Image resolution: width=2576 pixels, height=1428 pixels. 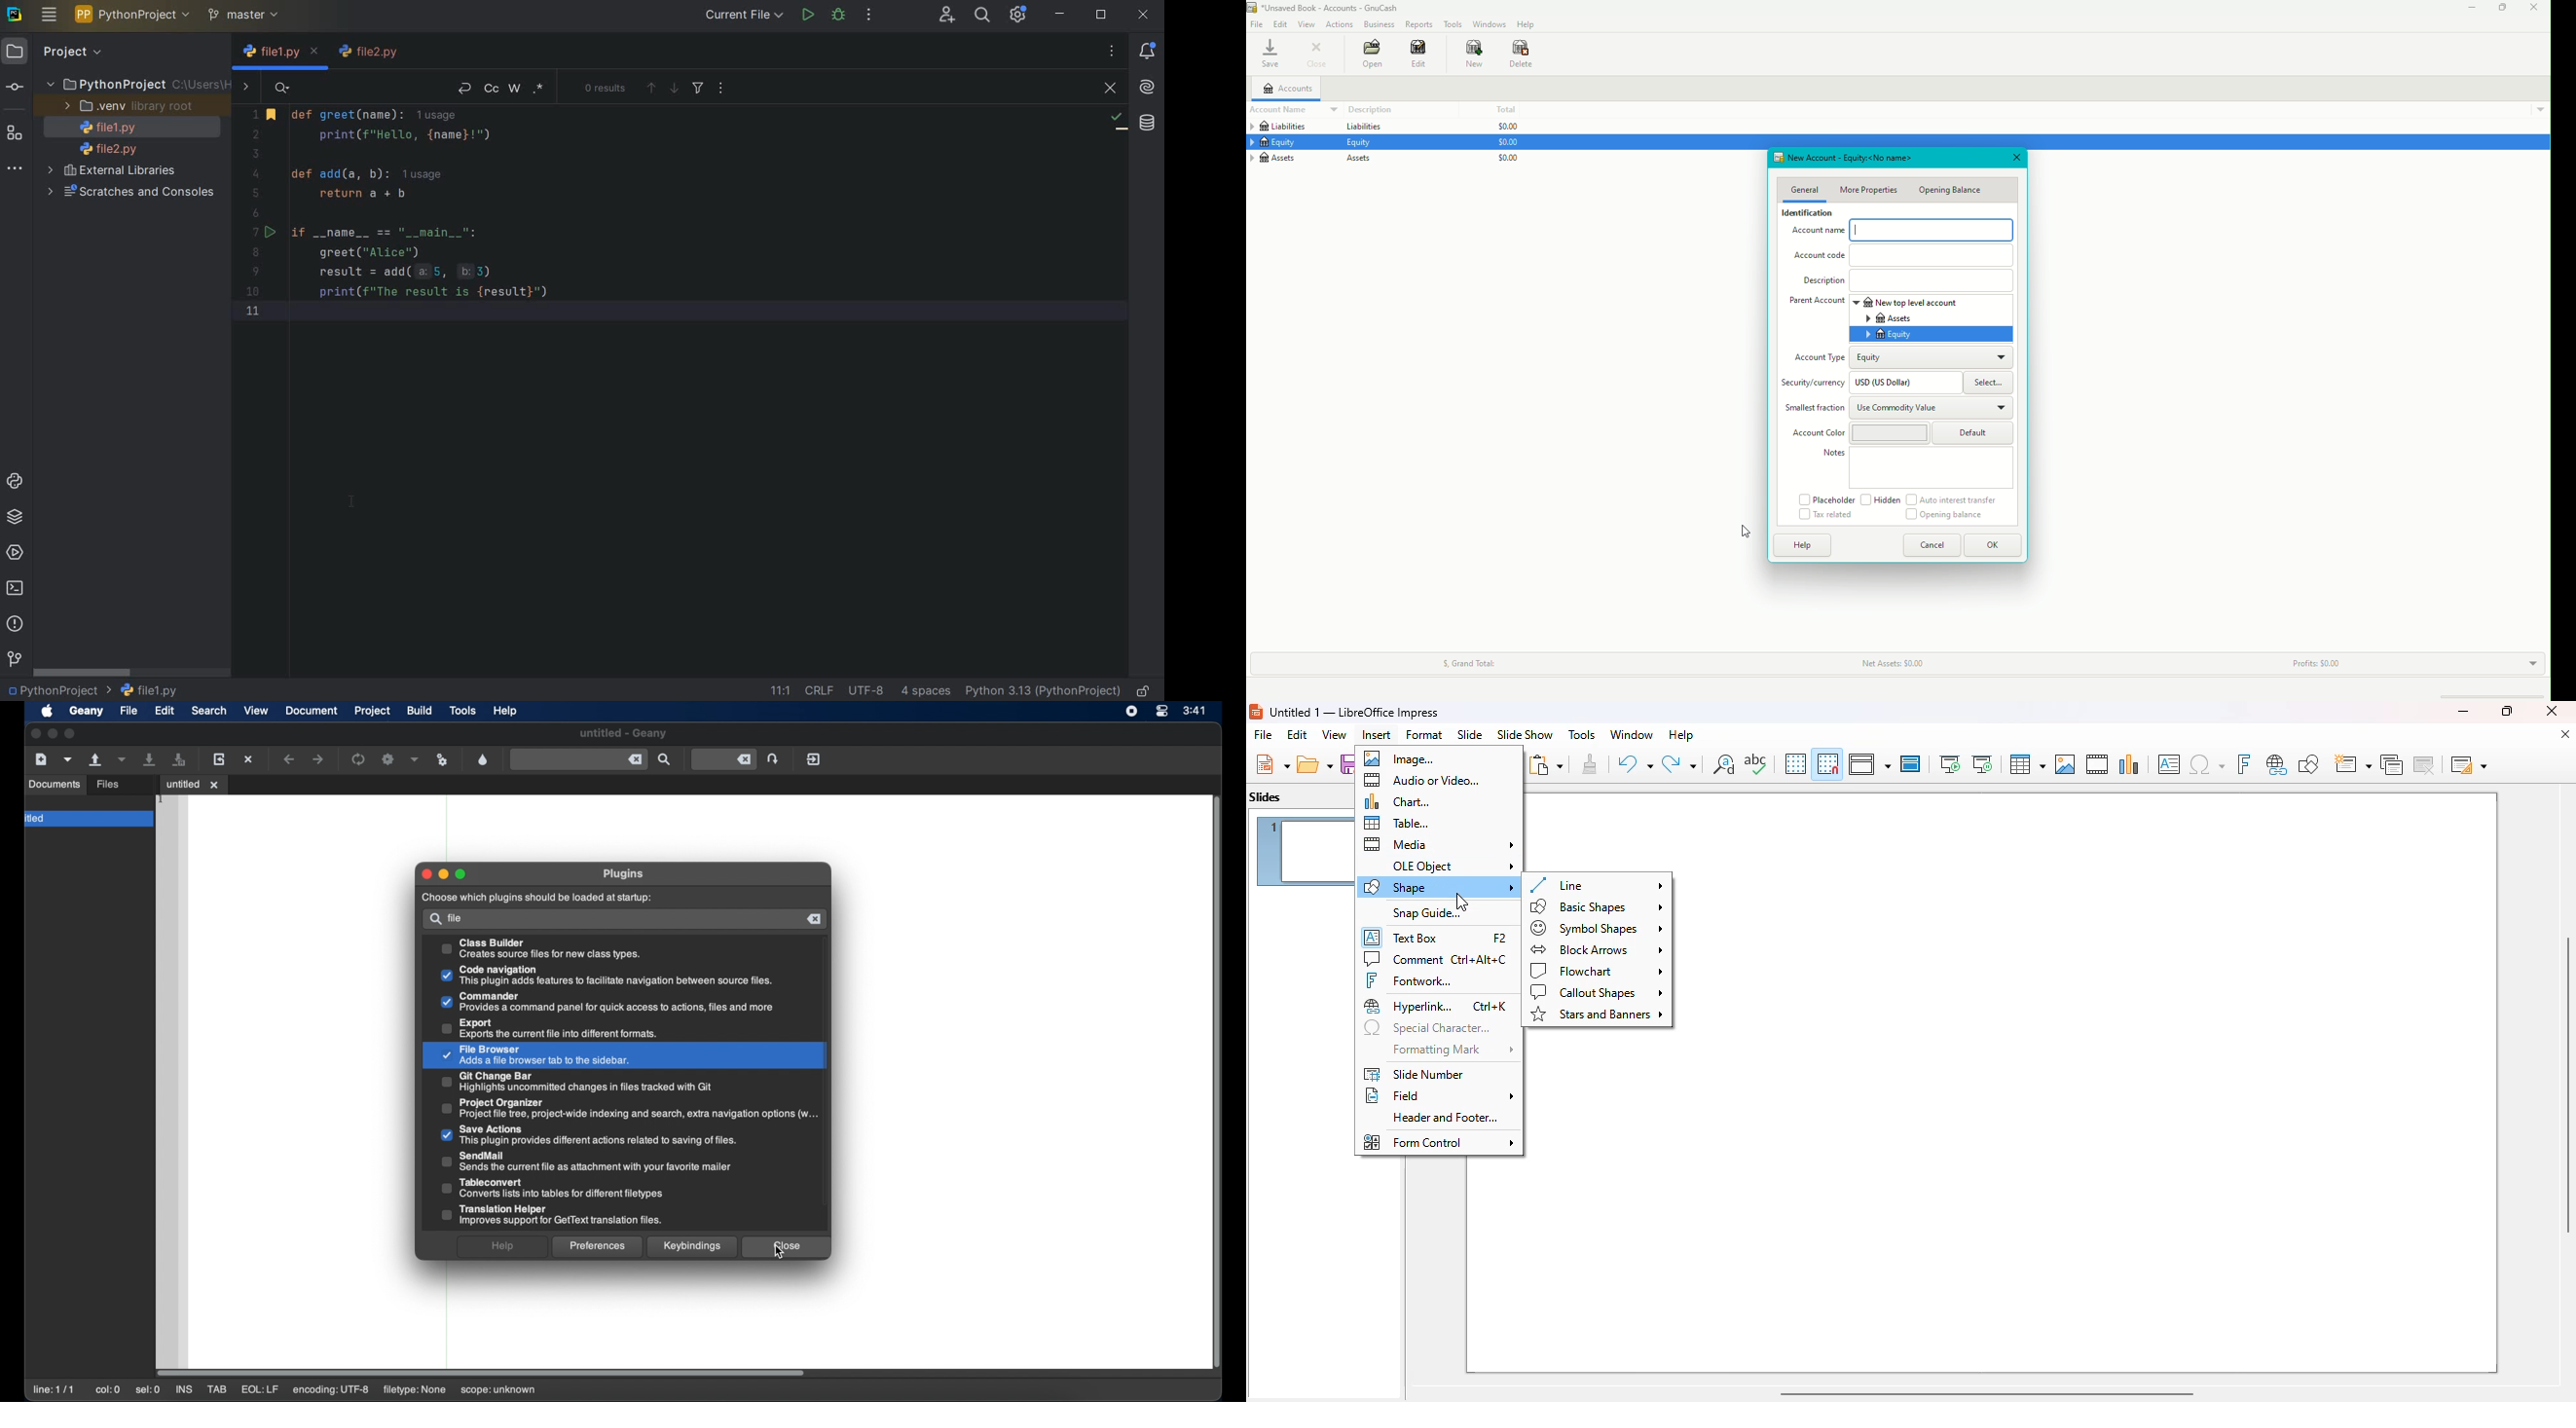 I want to click on tools, so click(x=1581, y=734).